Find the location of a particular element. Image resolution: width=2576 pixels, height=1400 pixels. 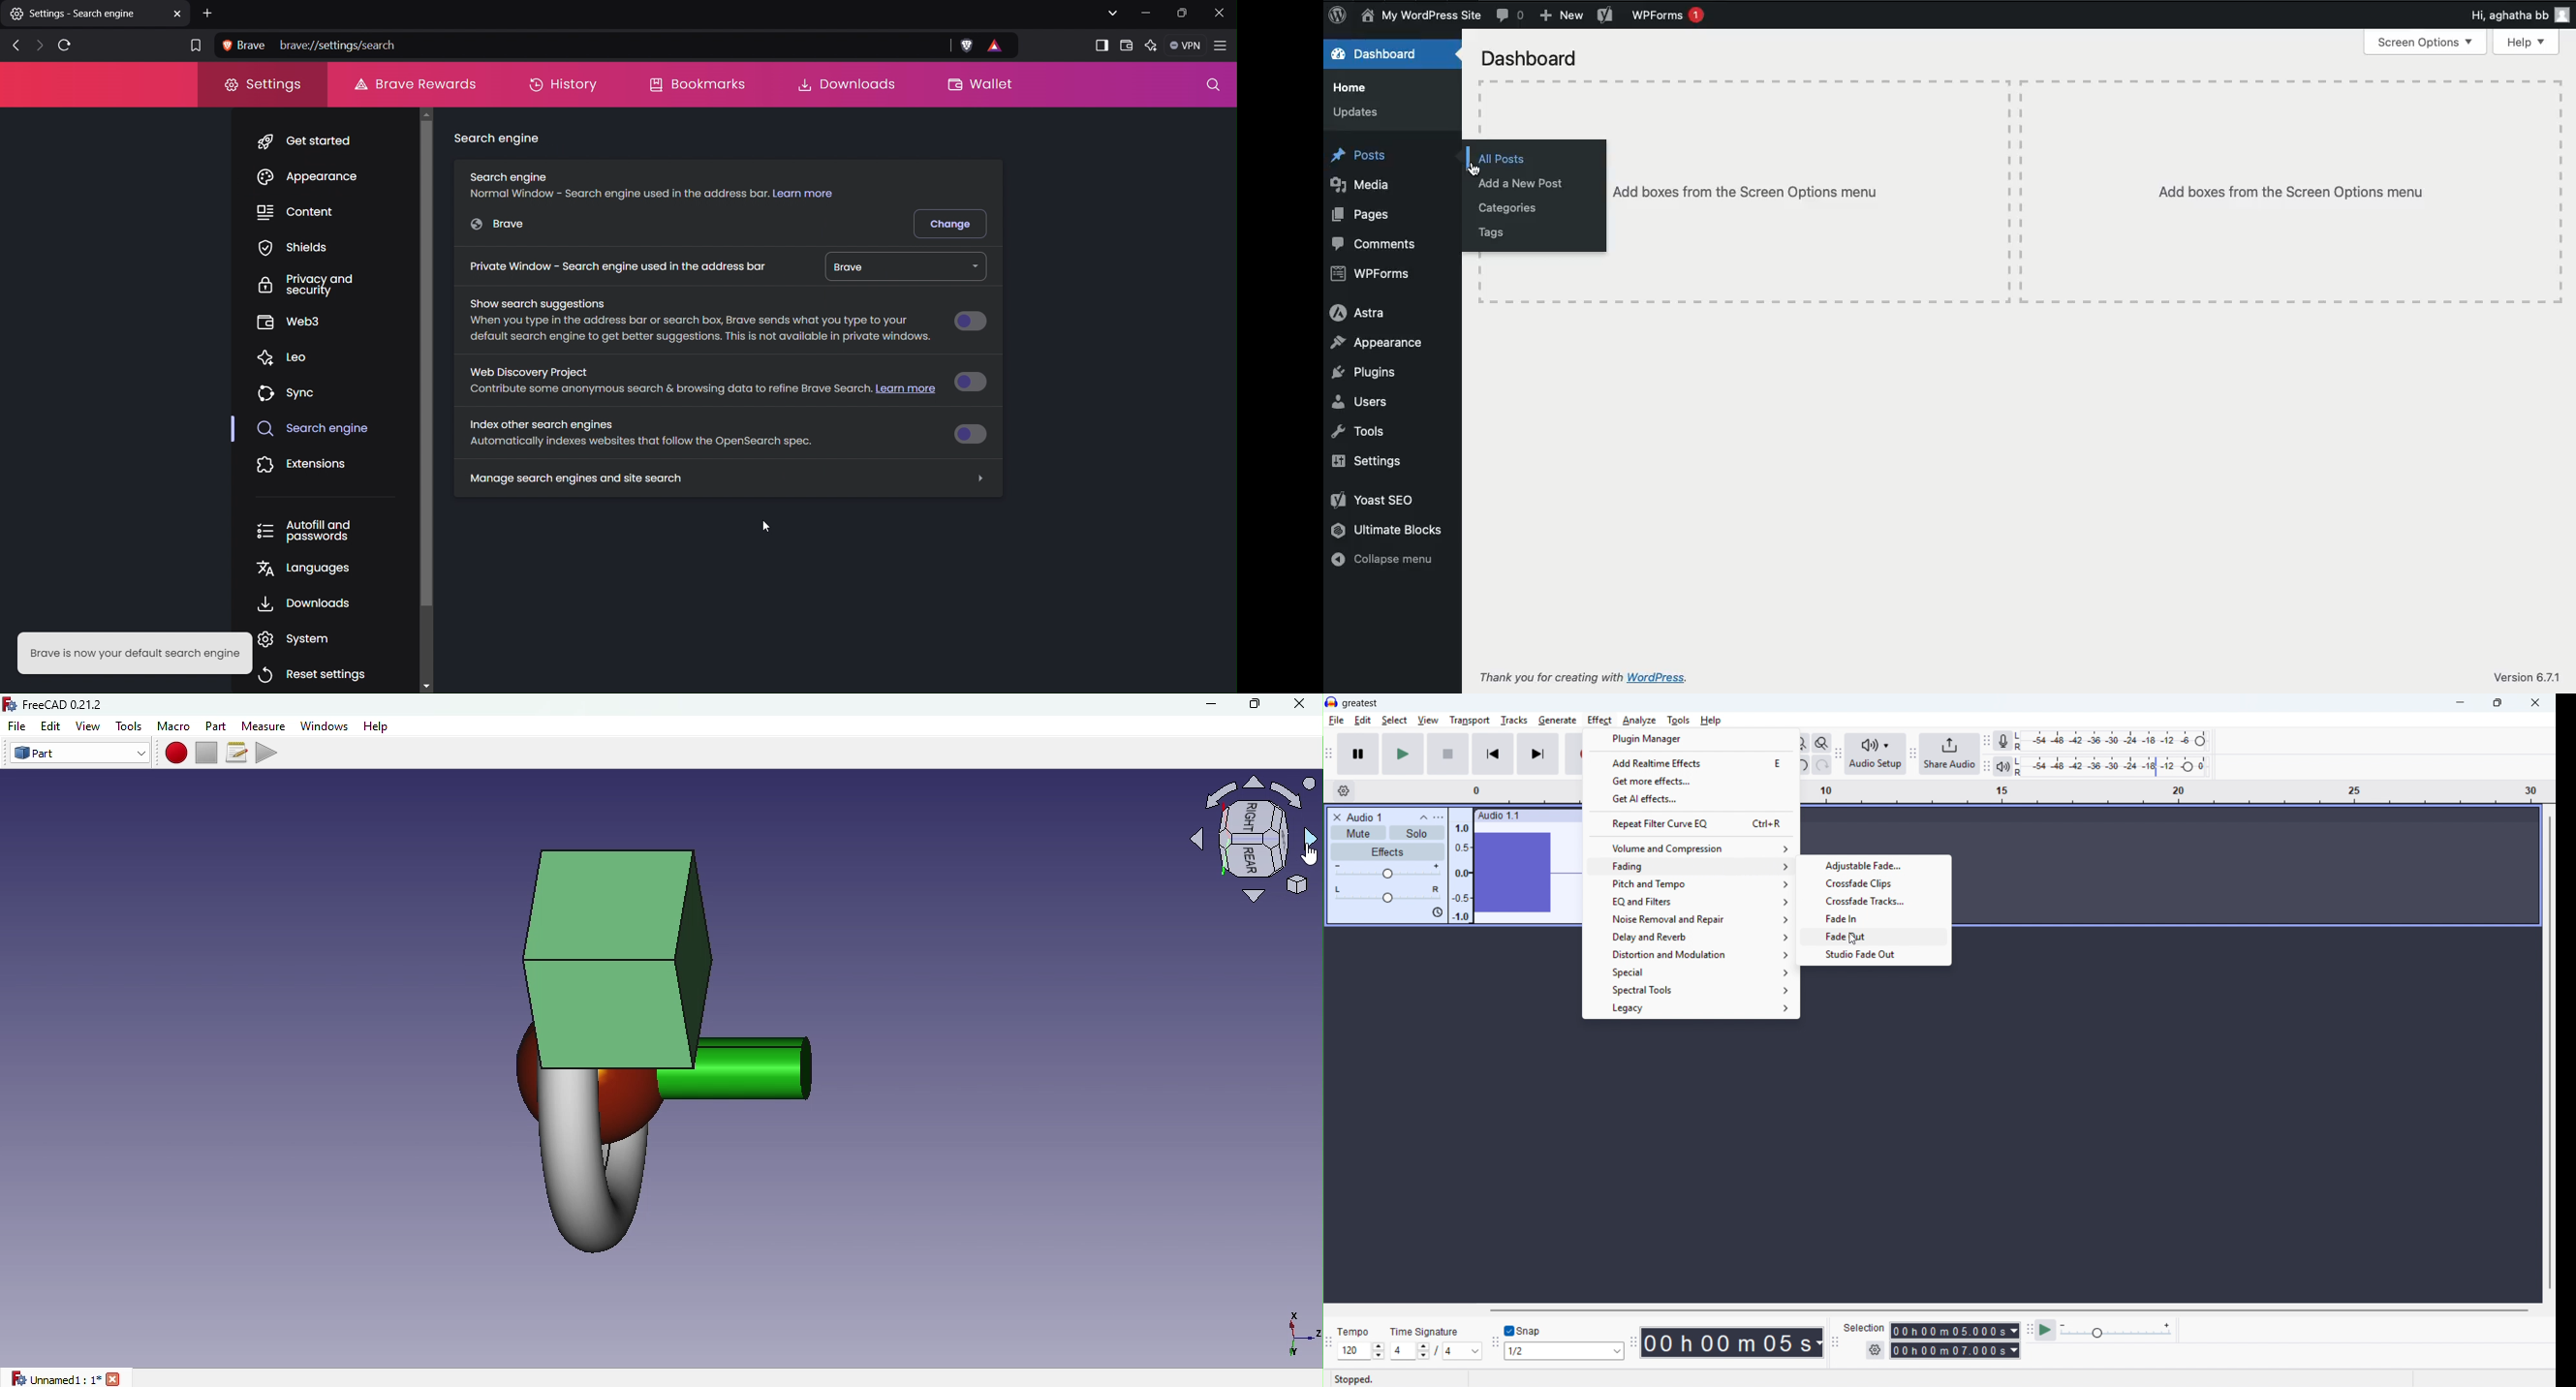

File is located at coordinates (16, 726).